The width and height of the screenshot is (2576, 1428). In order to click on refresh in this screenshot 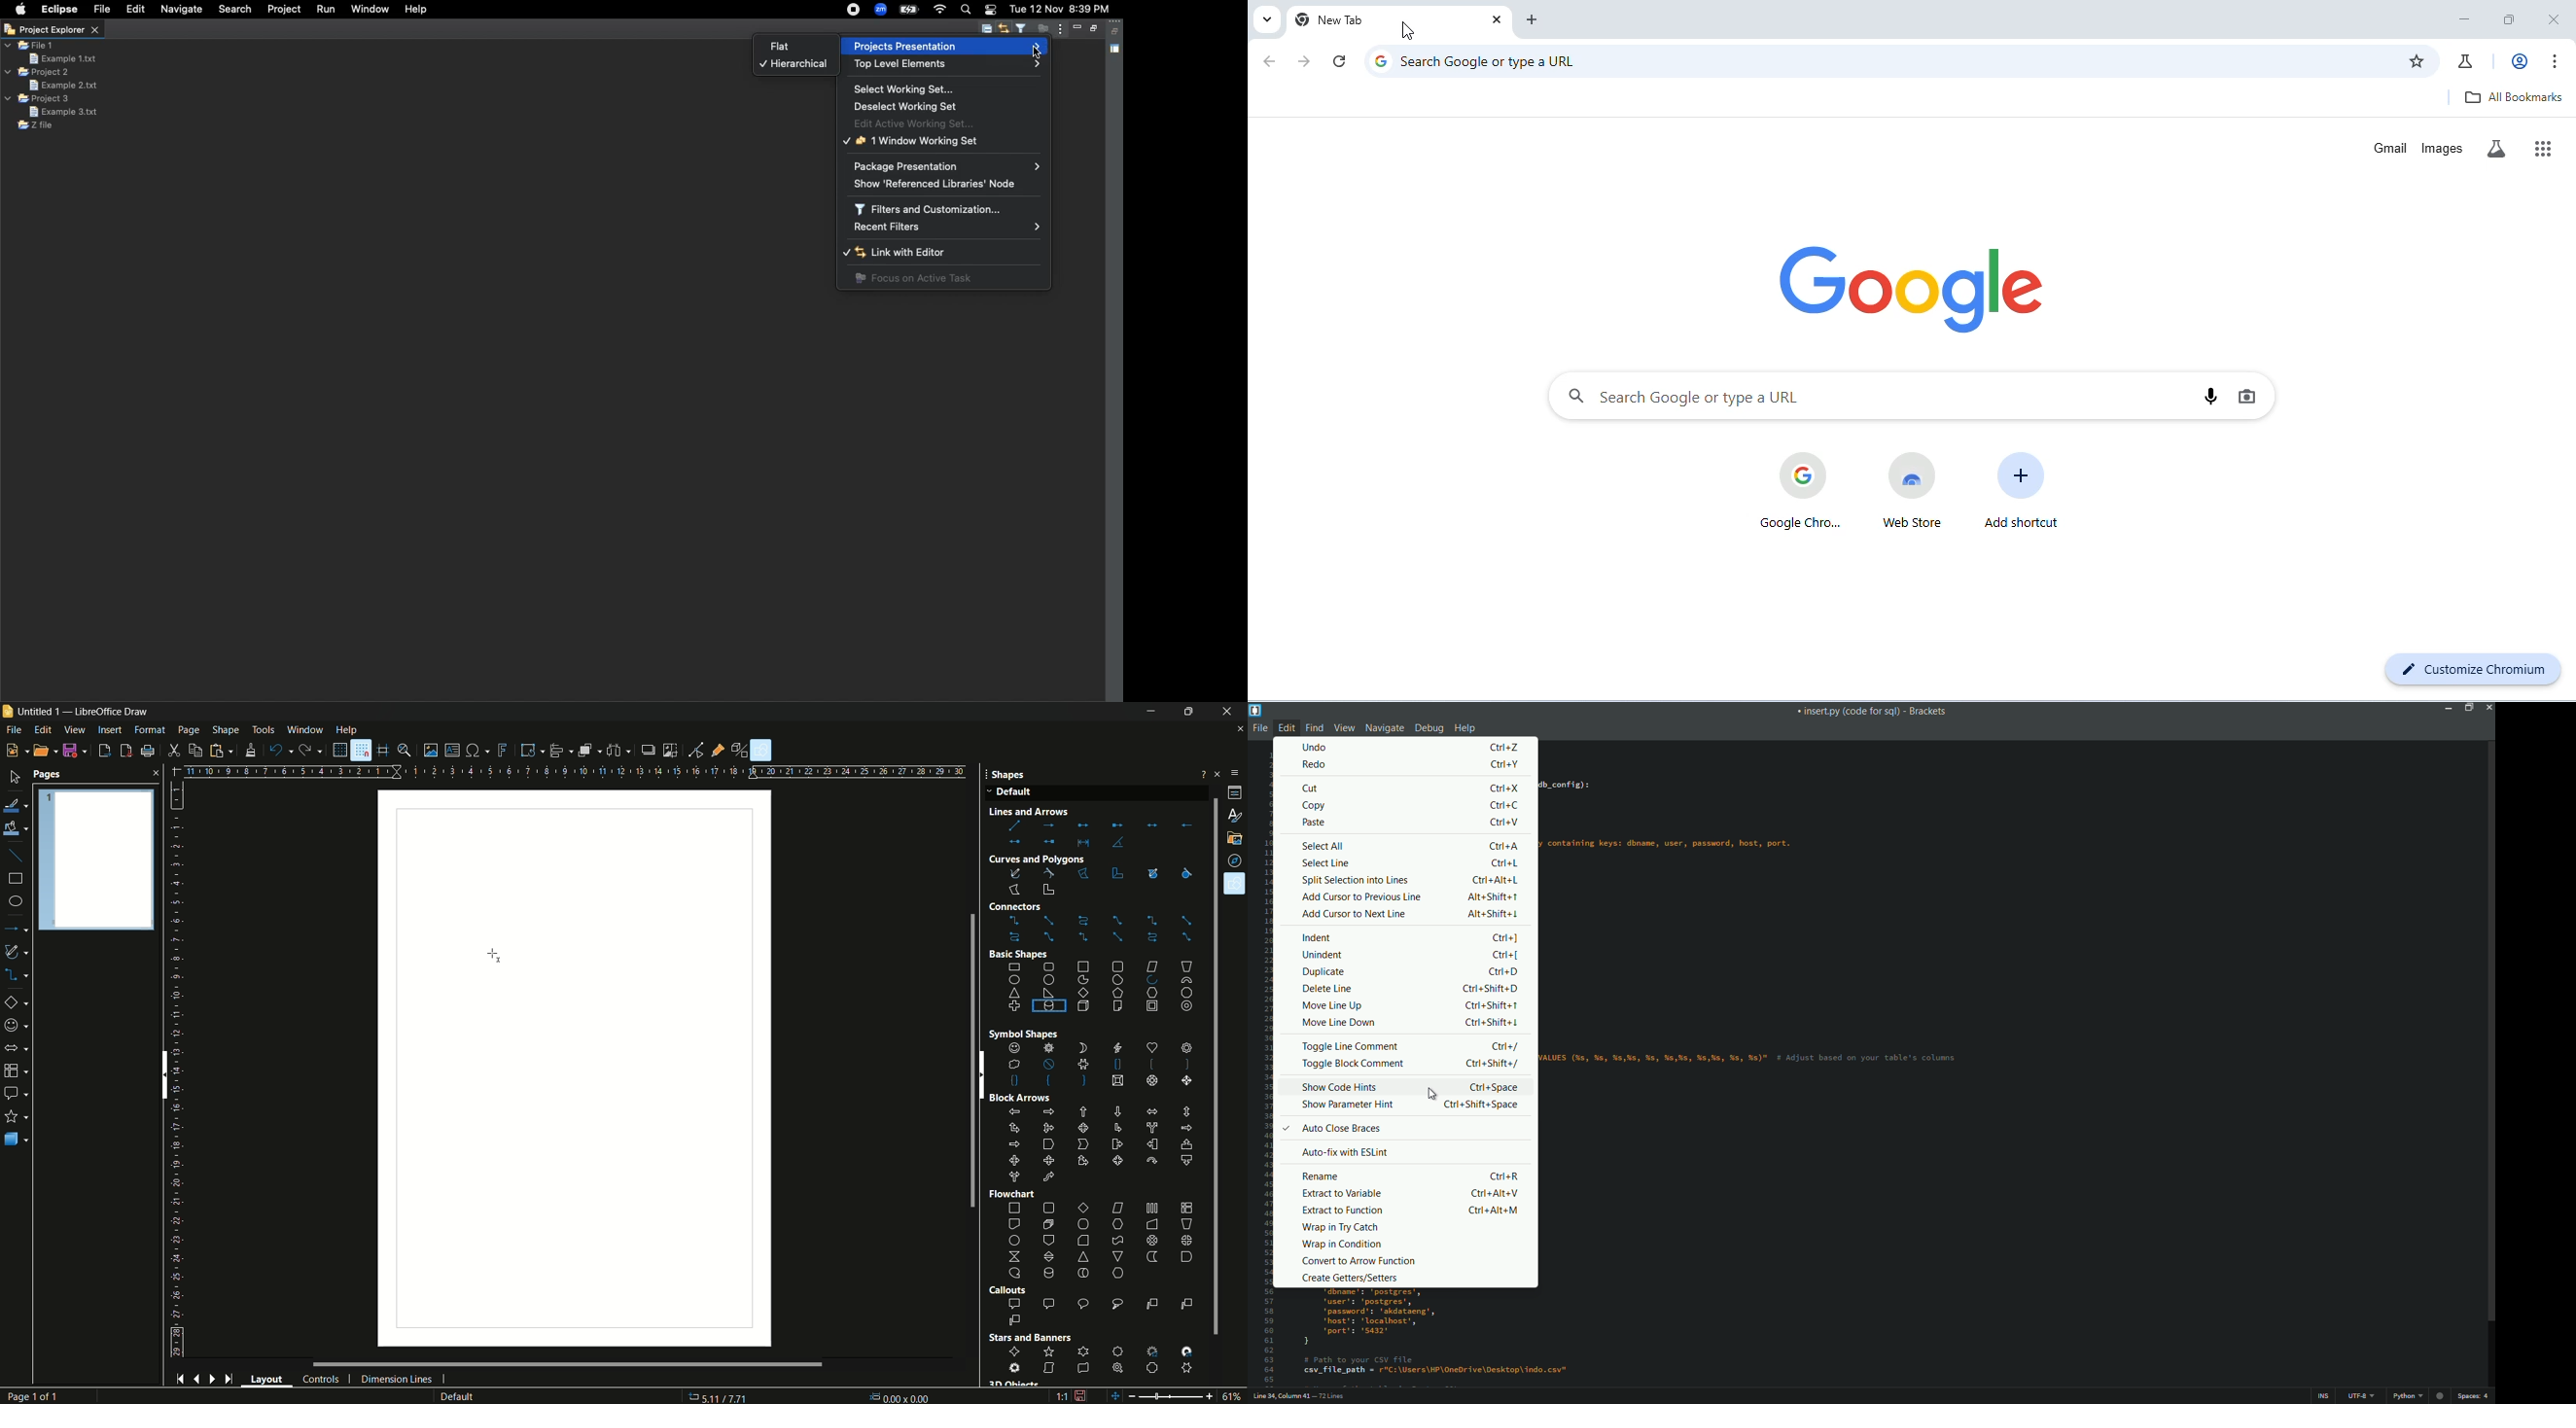, I will do `click(1342, 61)`.